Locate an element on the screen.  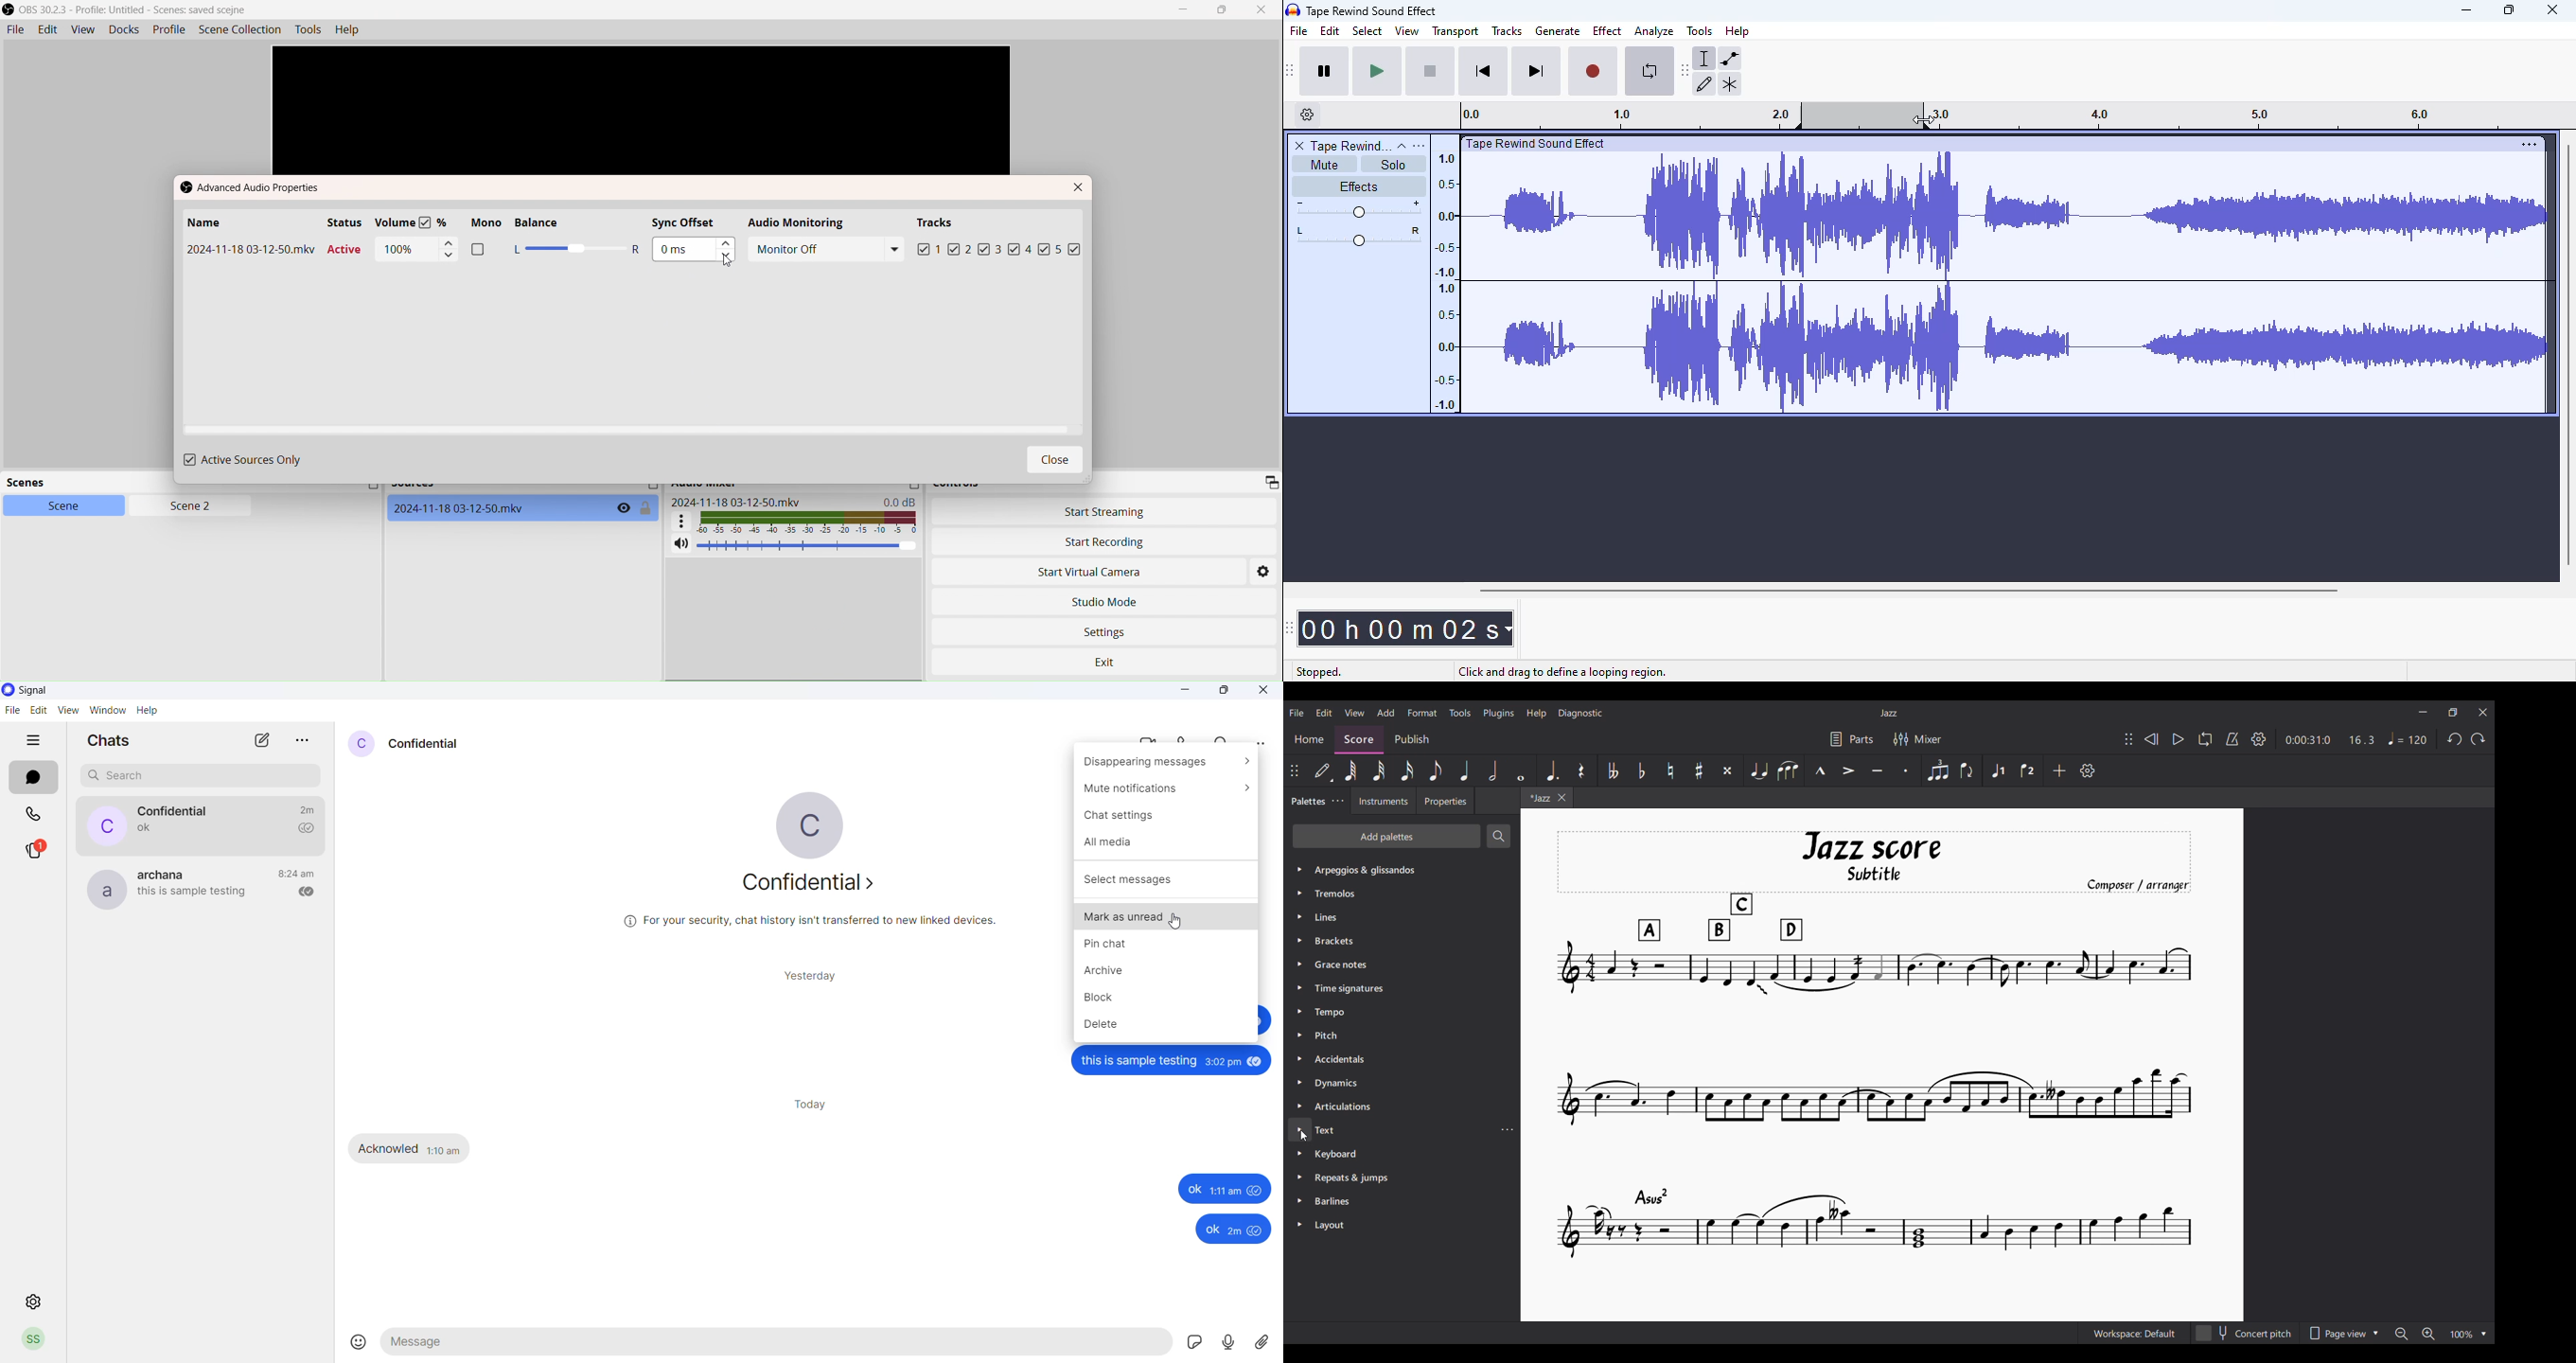
last message time is located at coordinates (305, 809).